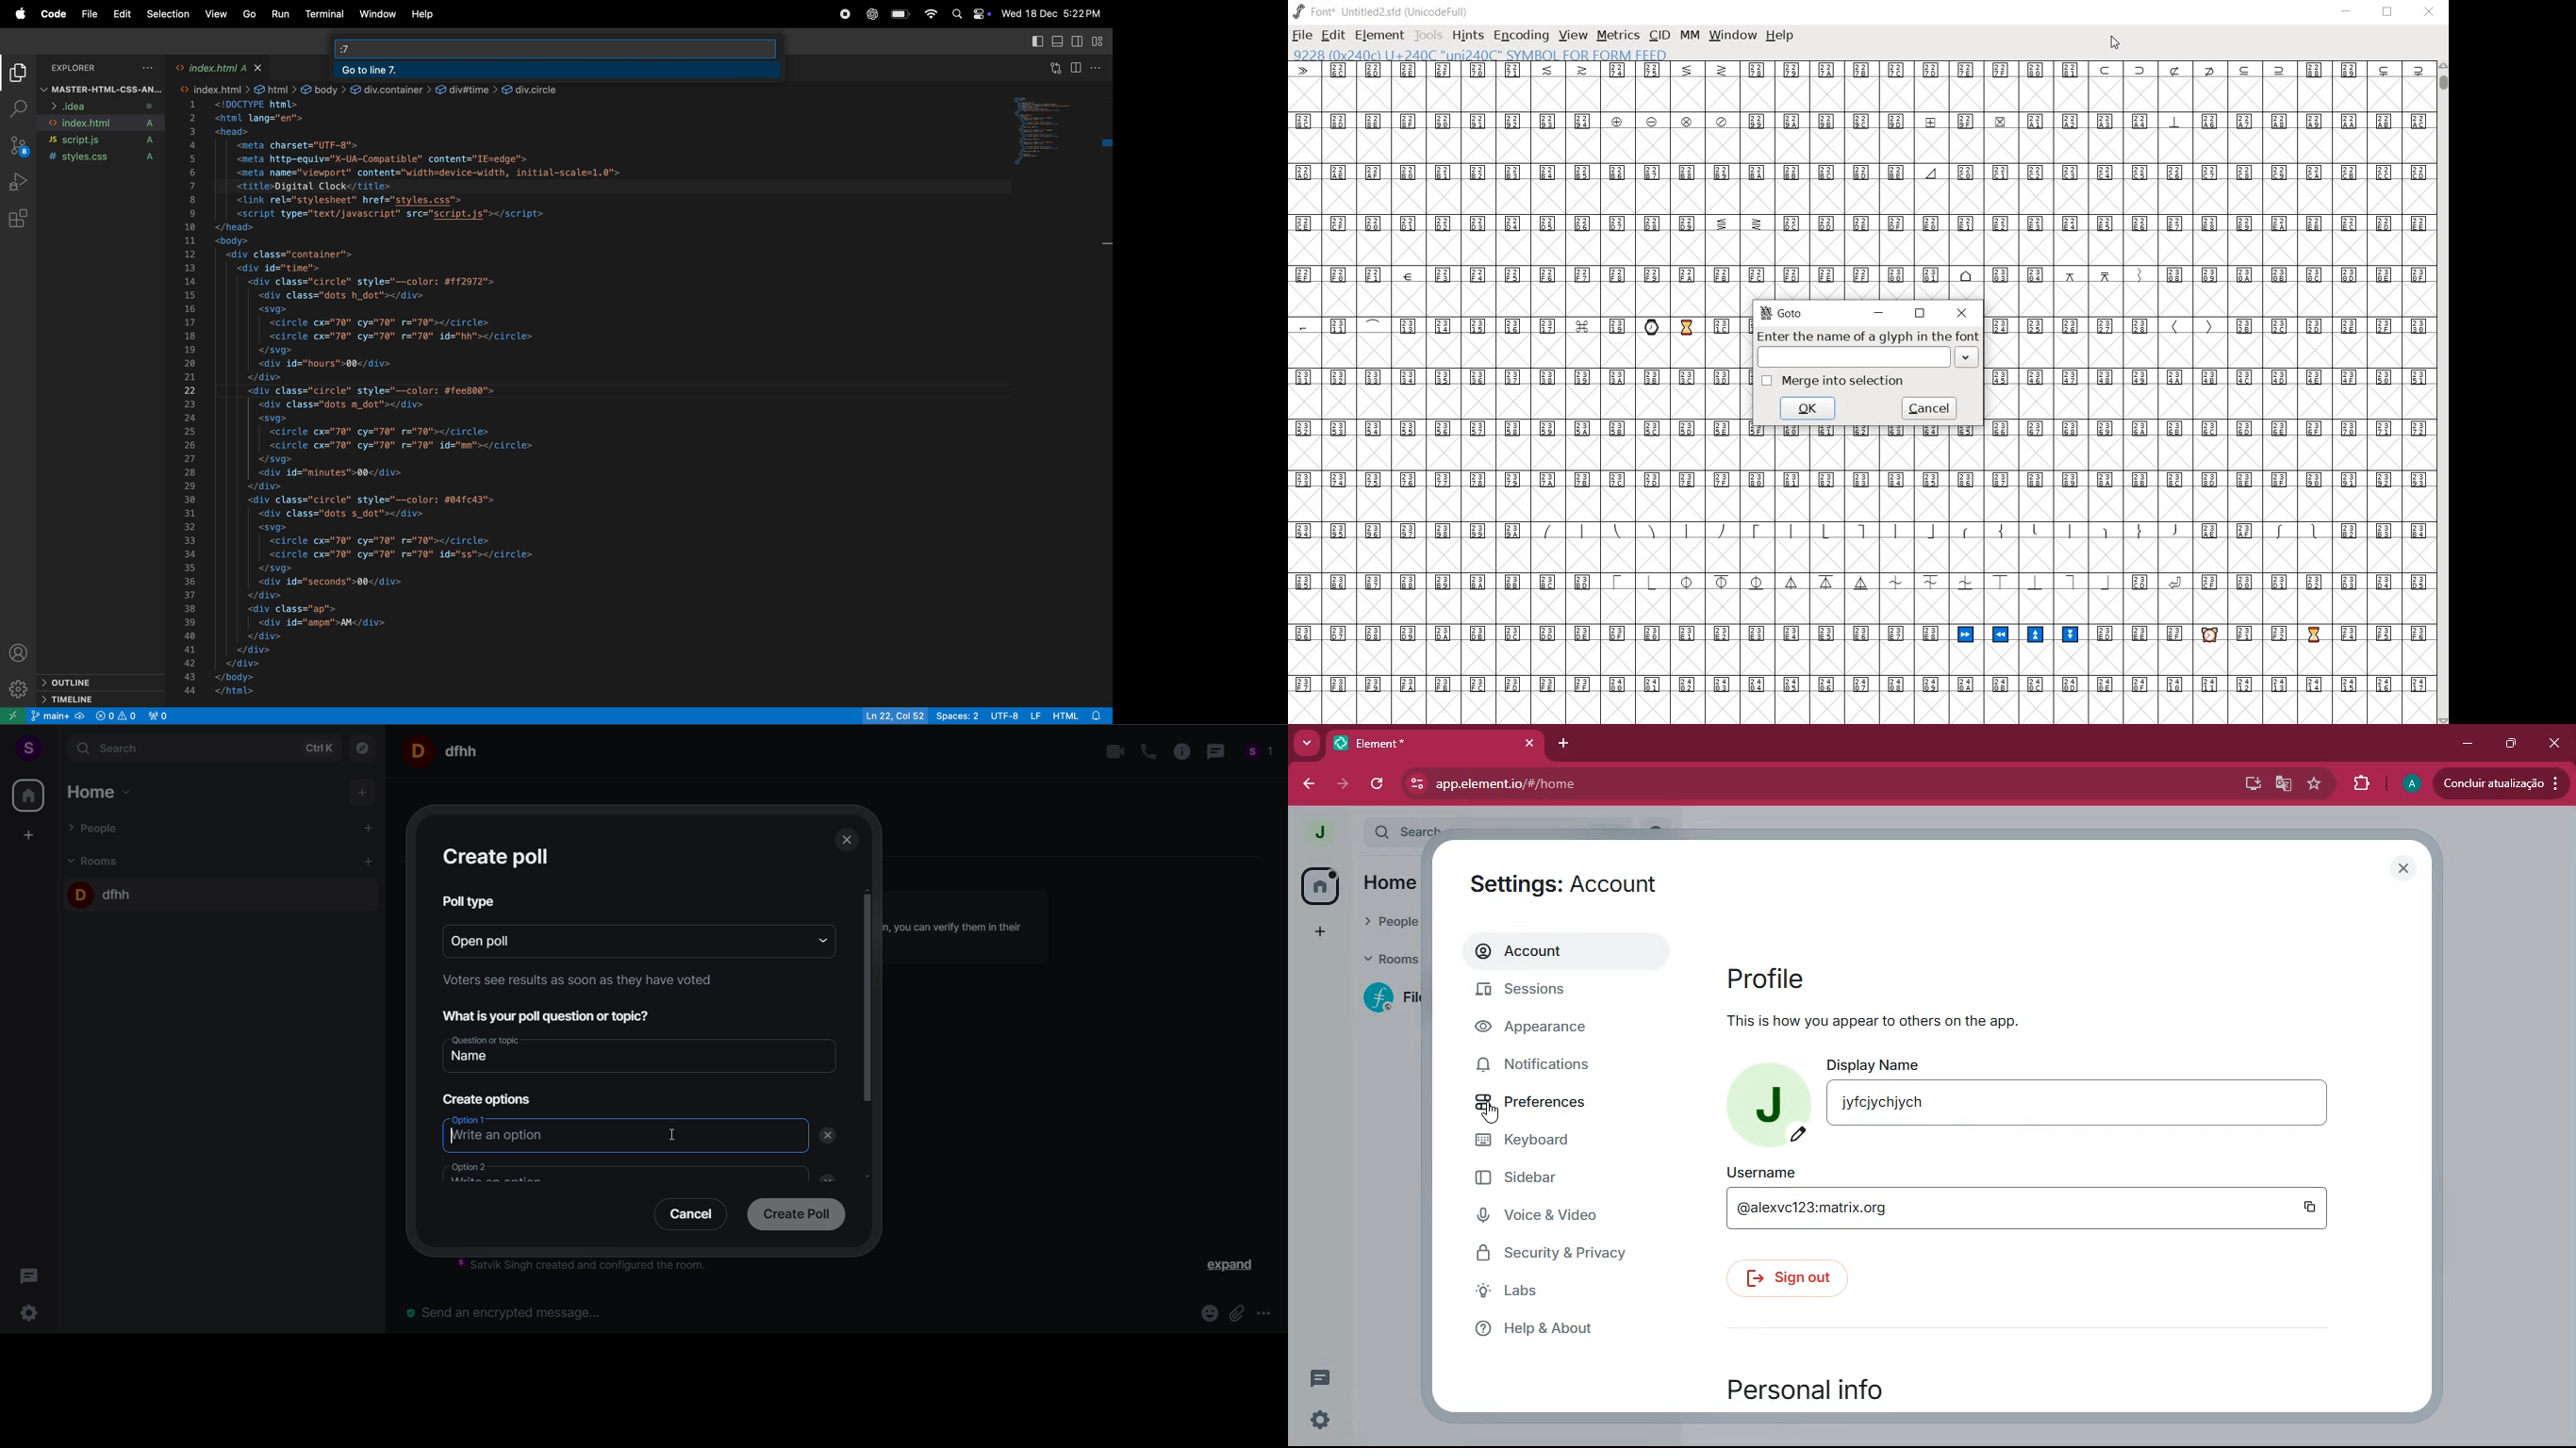 This screenshot has width=2576, height=1456. What do you see at coordinates (19, 75) in the screenshot?
I see `explore` at bounding box center [19, 75].